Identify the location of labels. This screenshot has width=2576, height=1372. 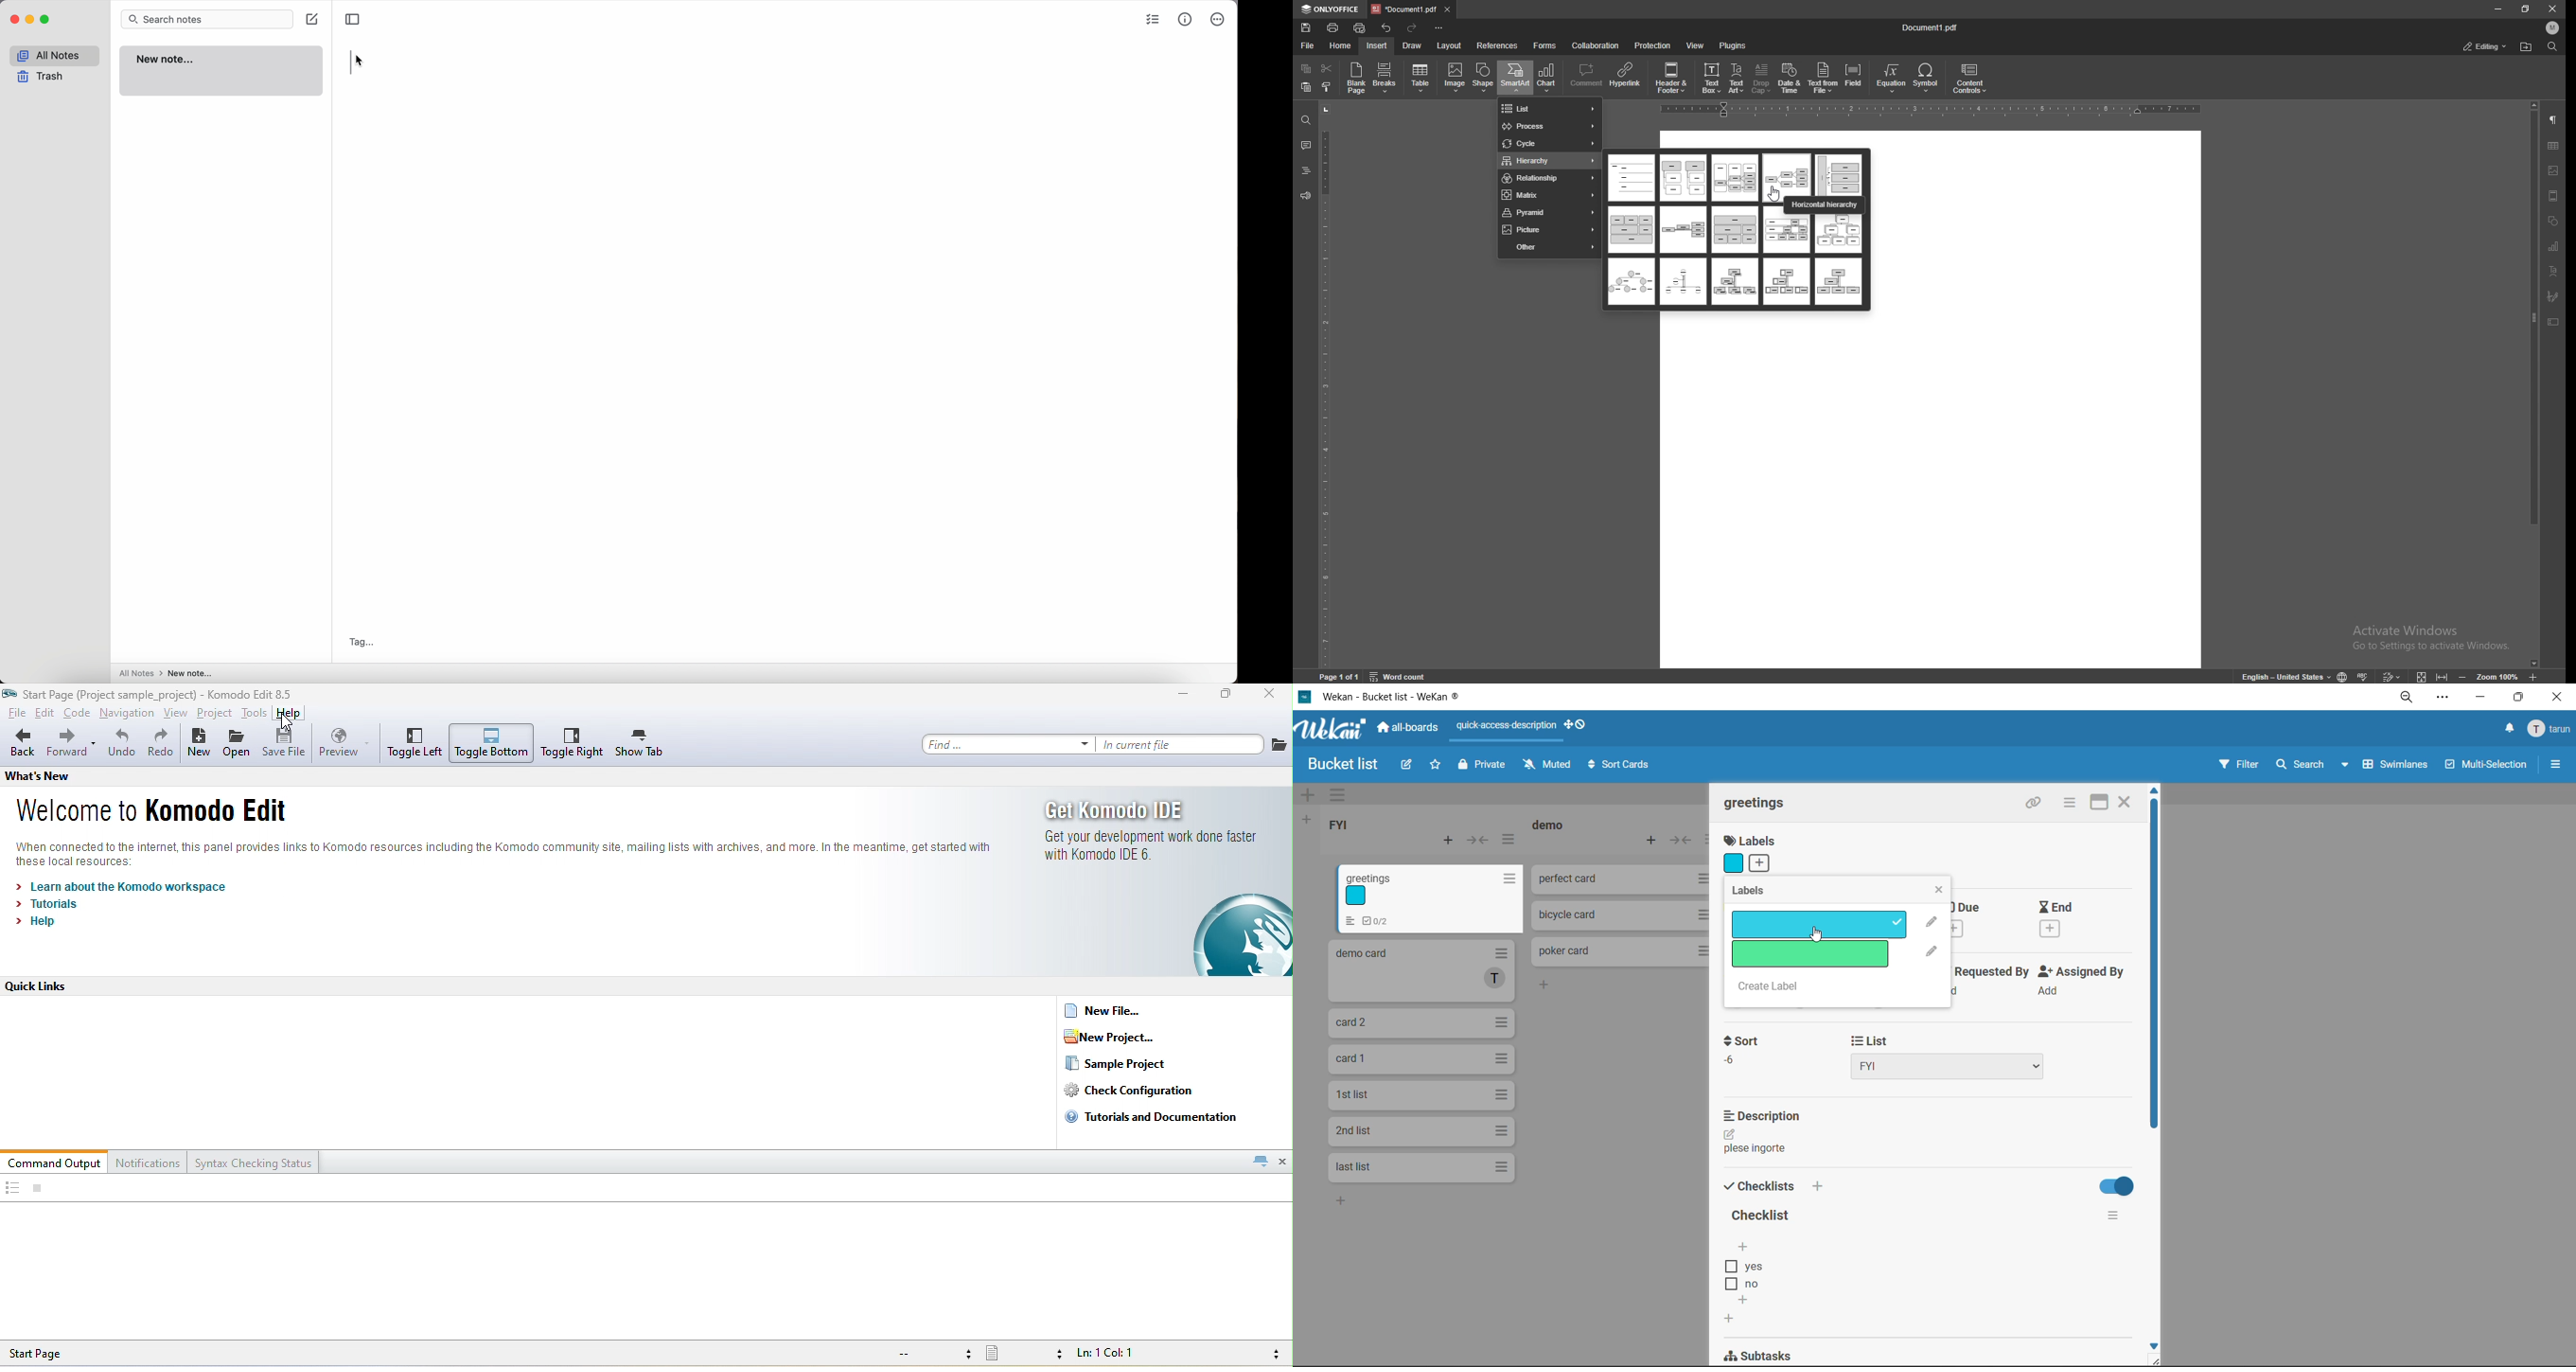
(1762, 893).